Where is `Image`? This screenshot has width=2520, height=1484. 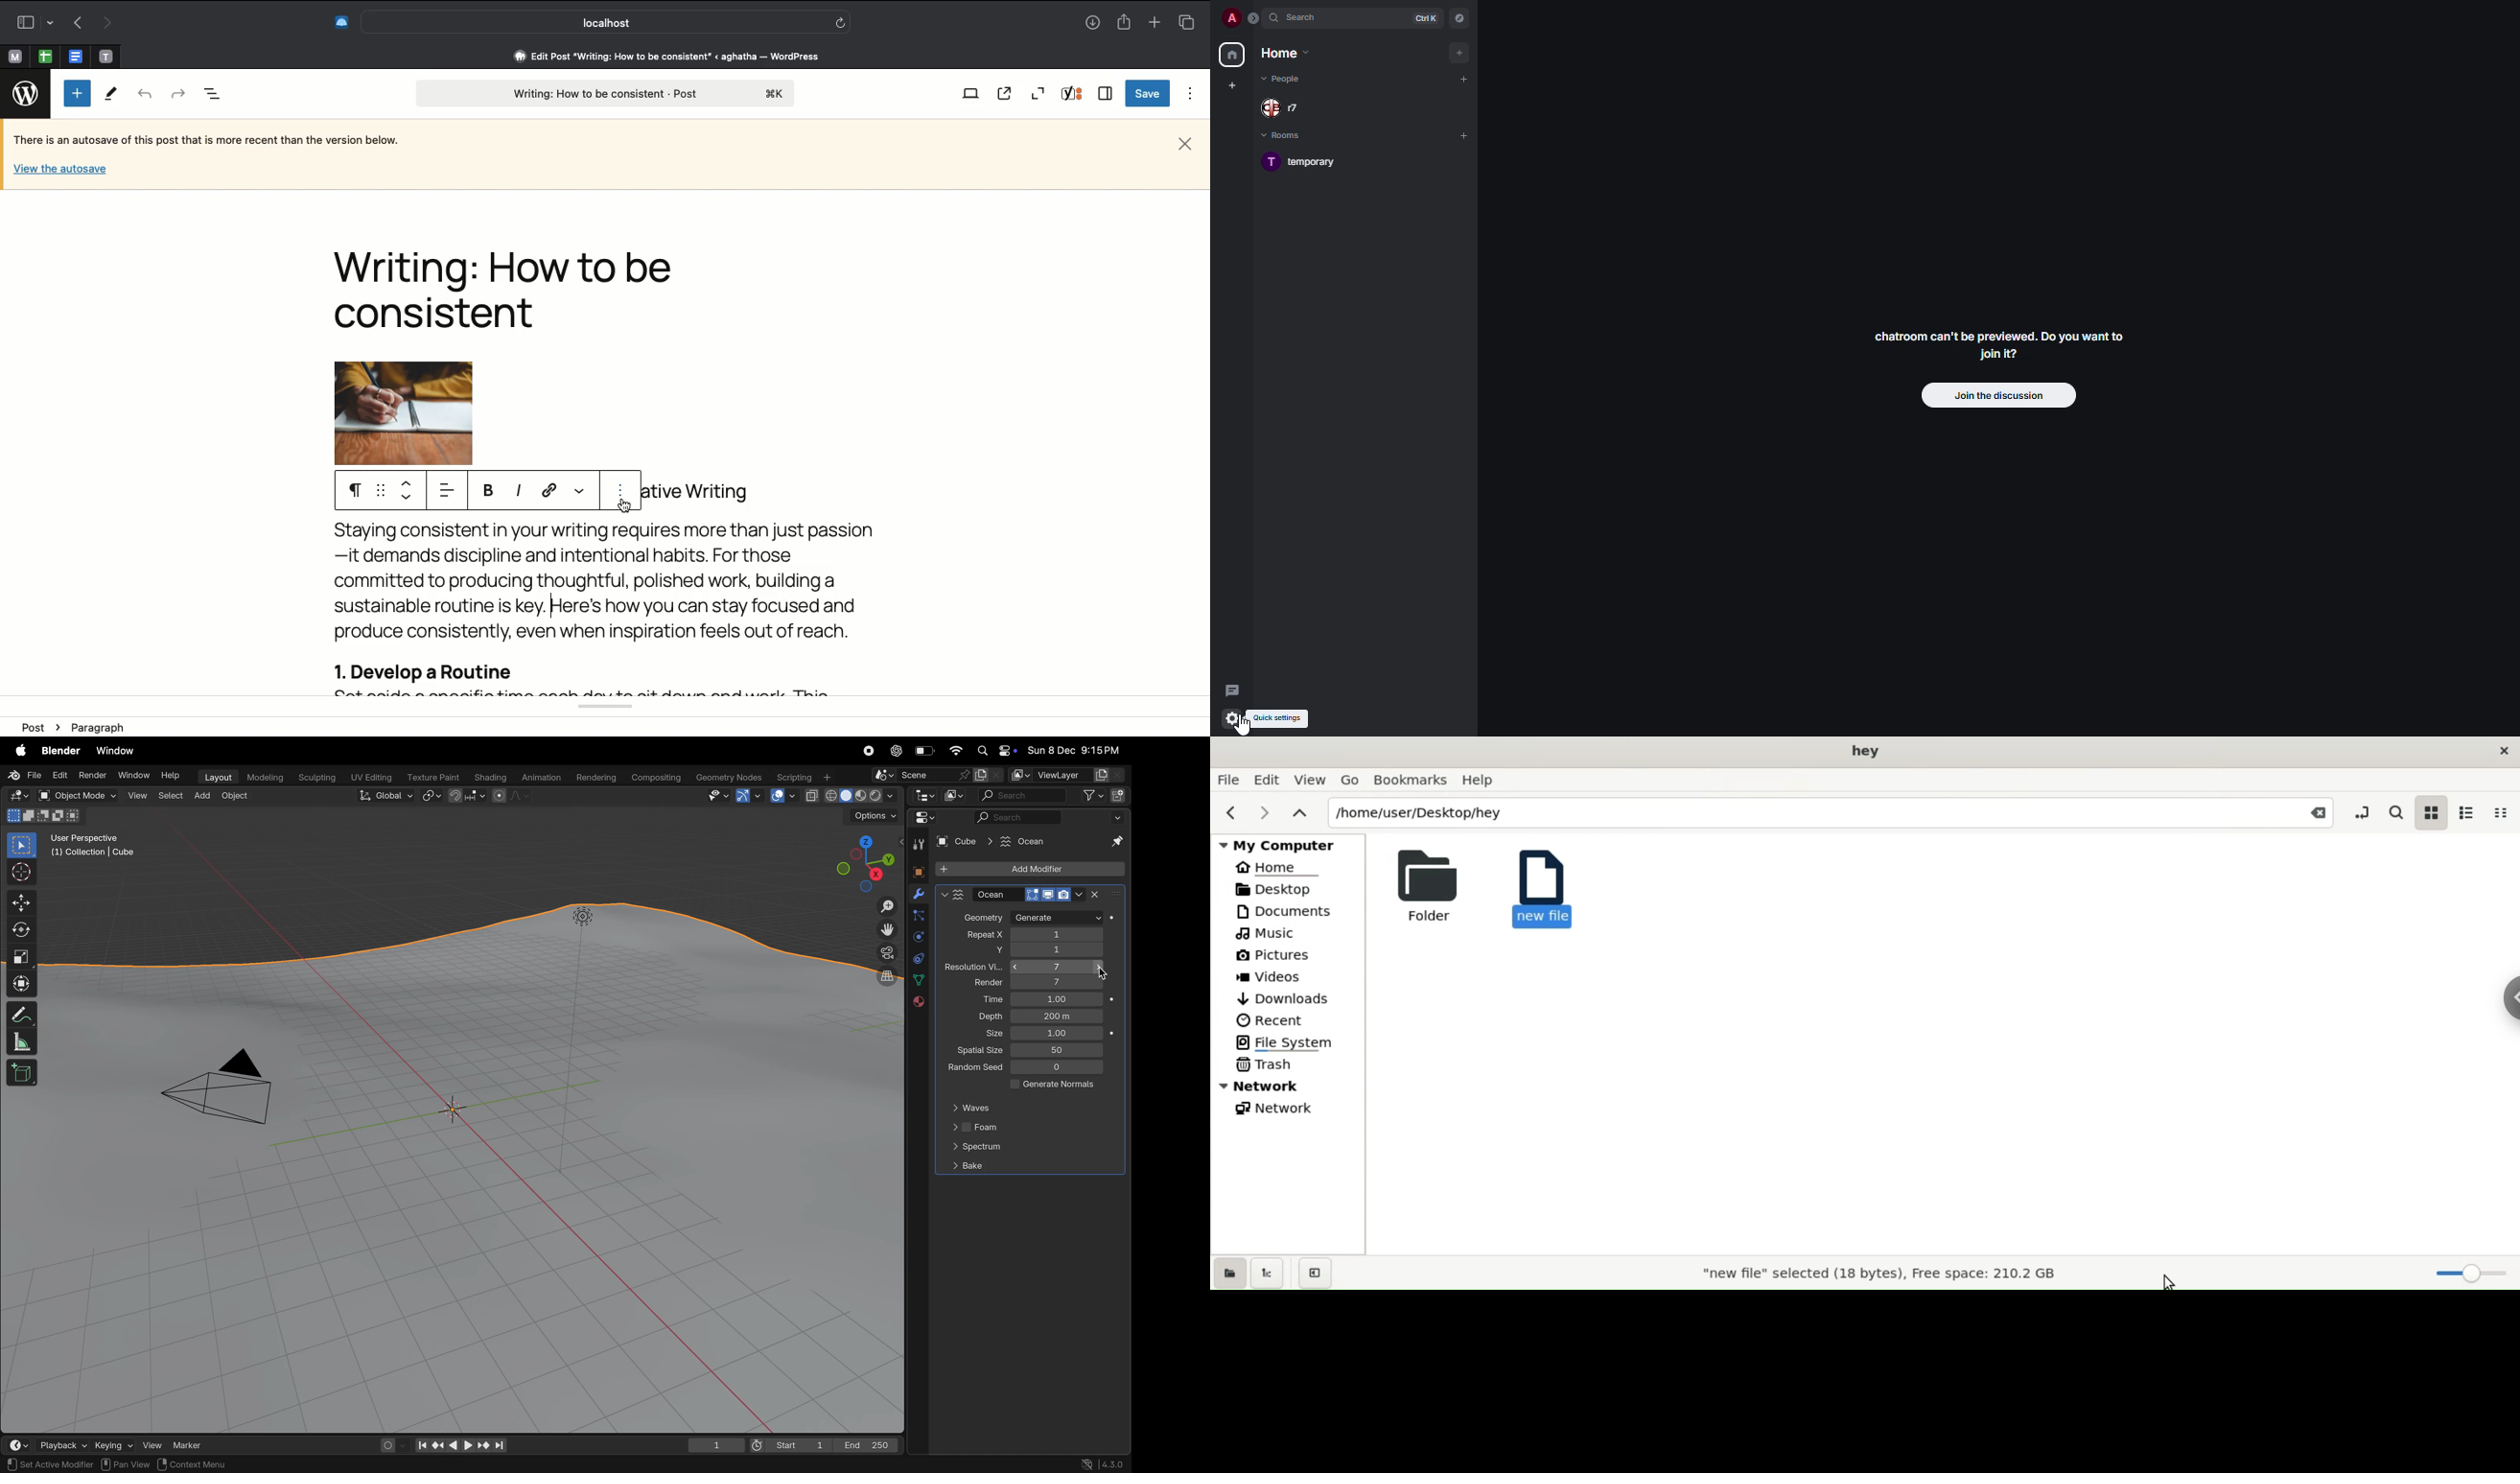 Image is located at coordinates (424, 413).